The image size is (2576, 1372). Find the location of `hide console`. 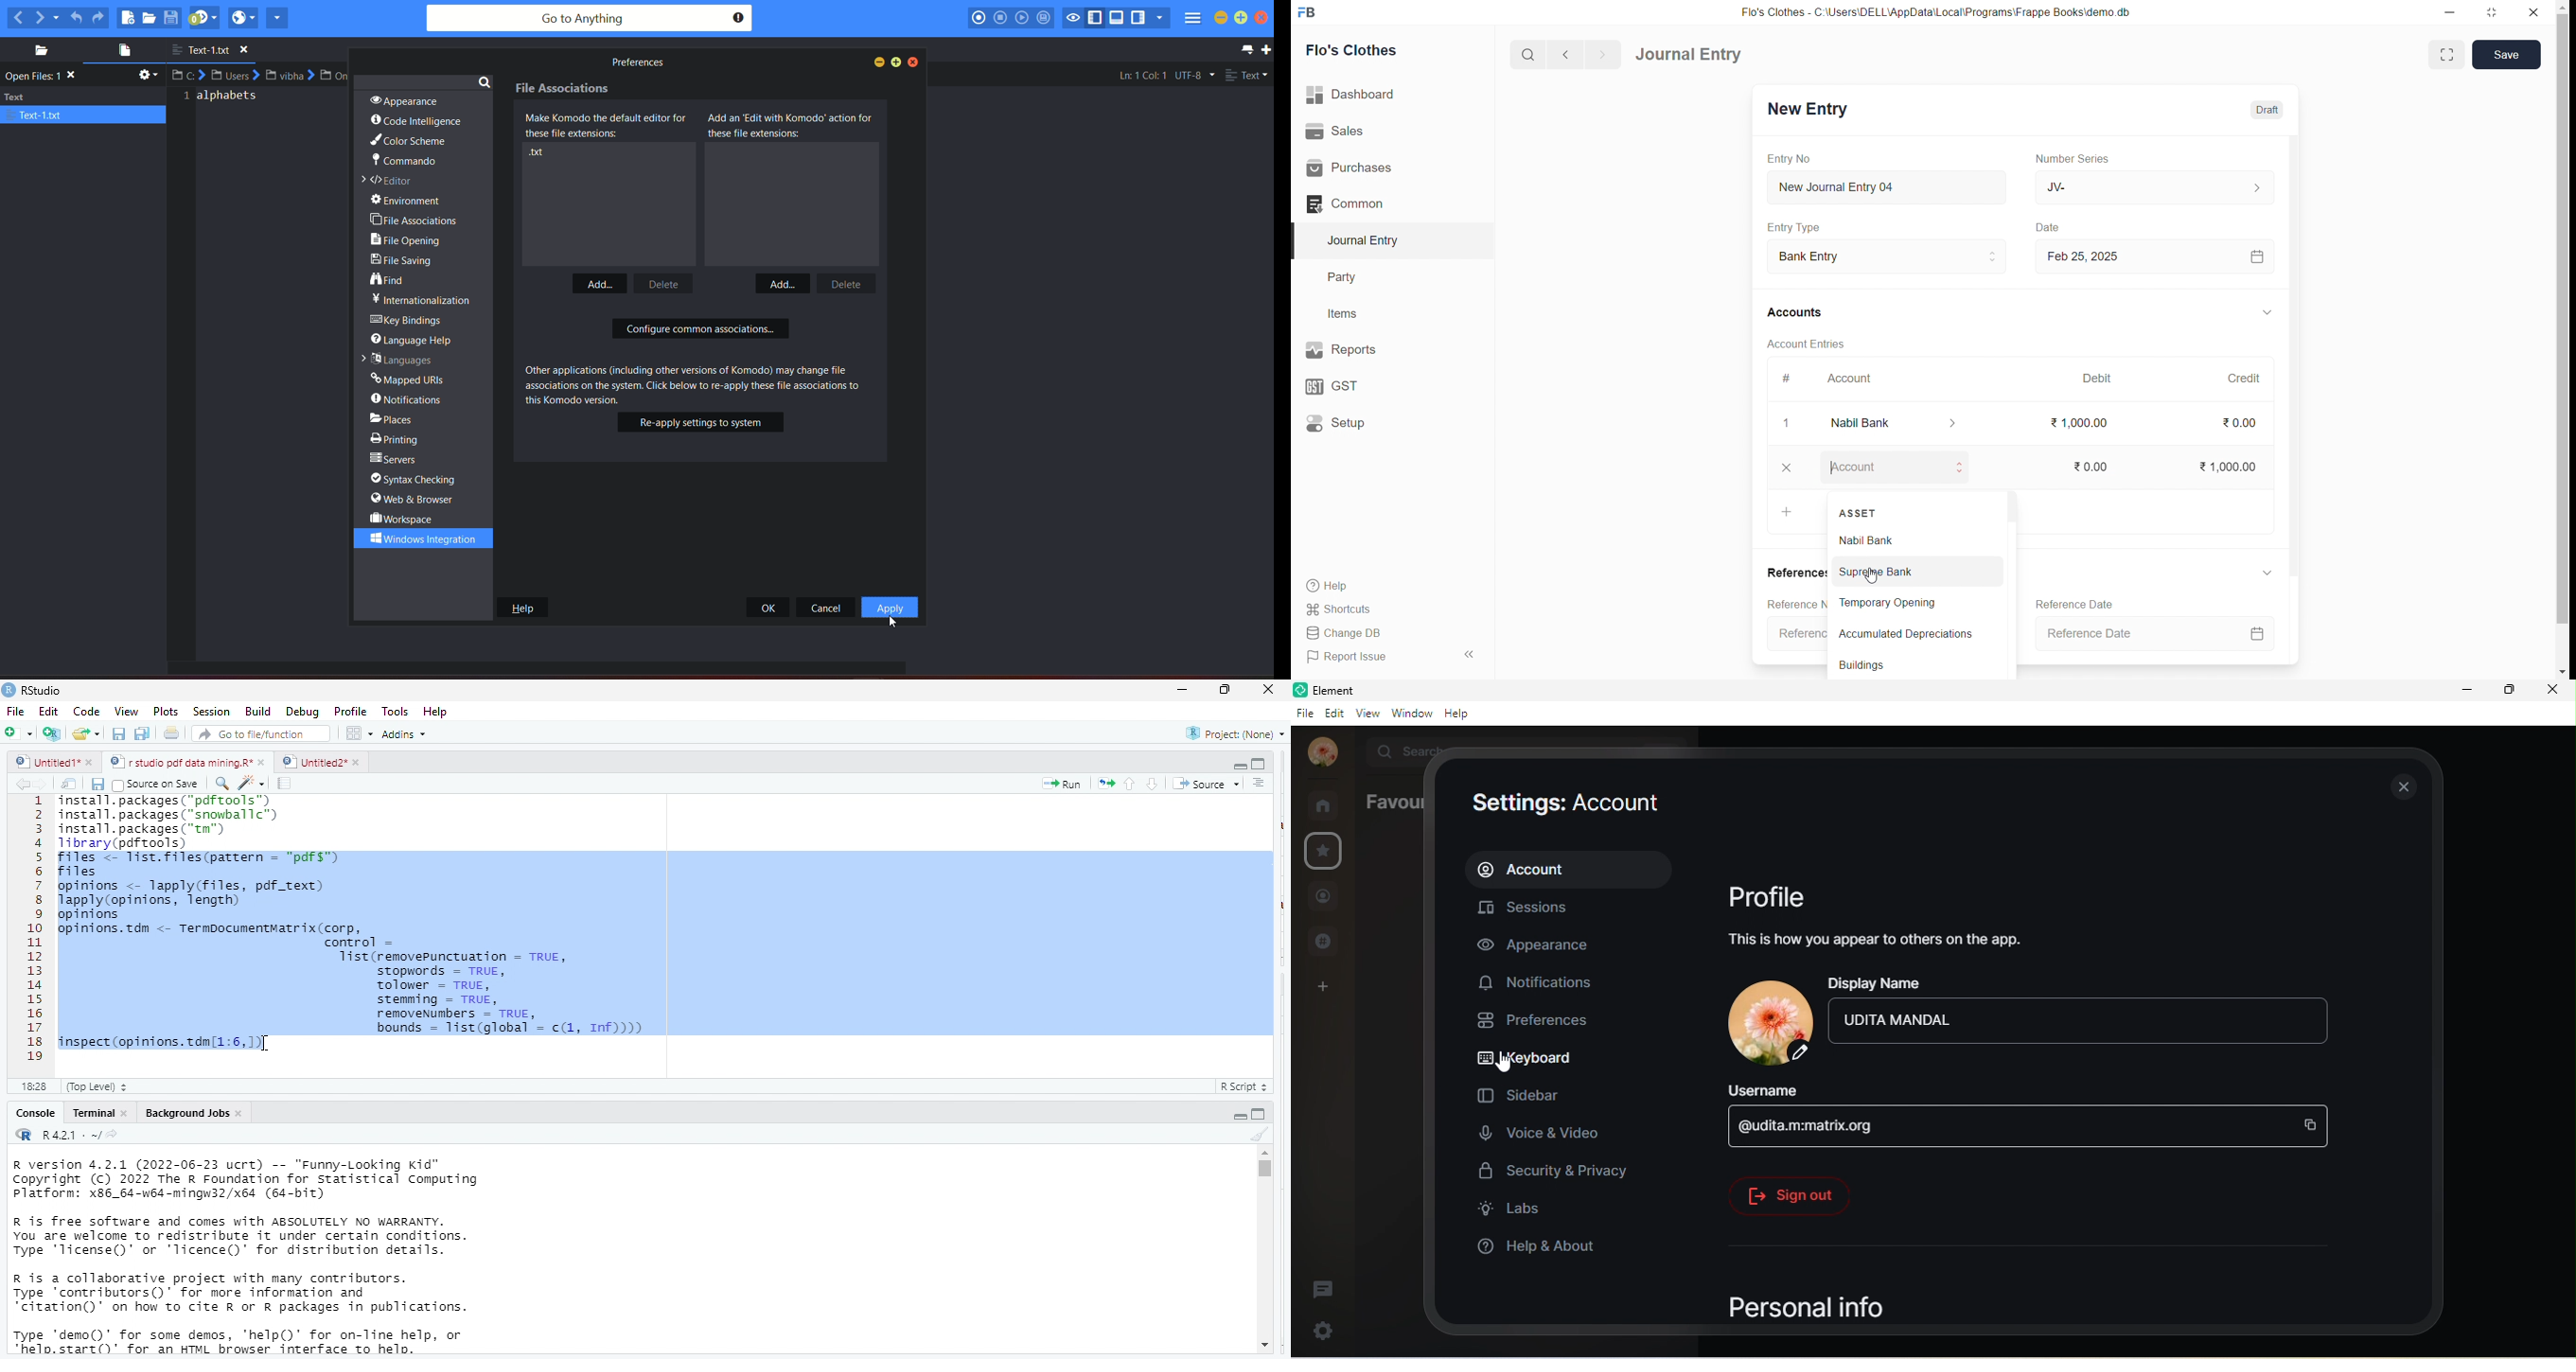

hide console is located at coordinates (1260, 1113).